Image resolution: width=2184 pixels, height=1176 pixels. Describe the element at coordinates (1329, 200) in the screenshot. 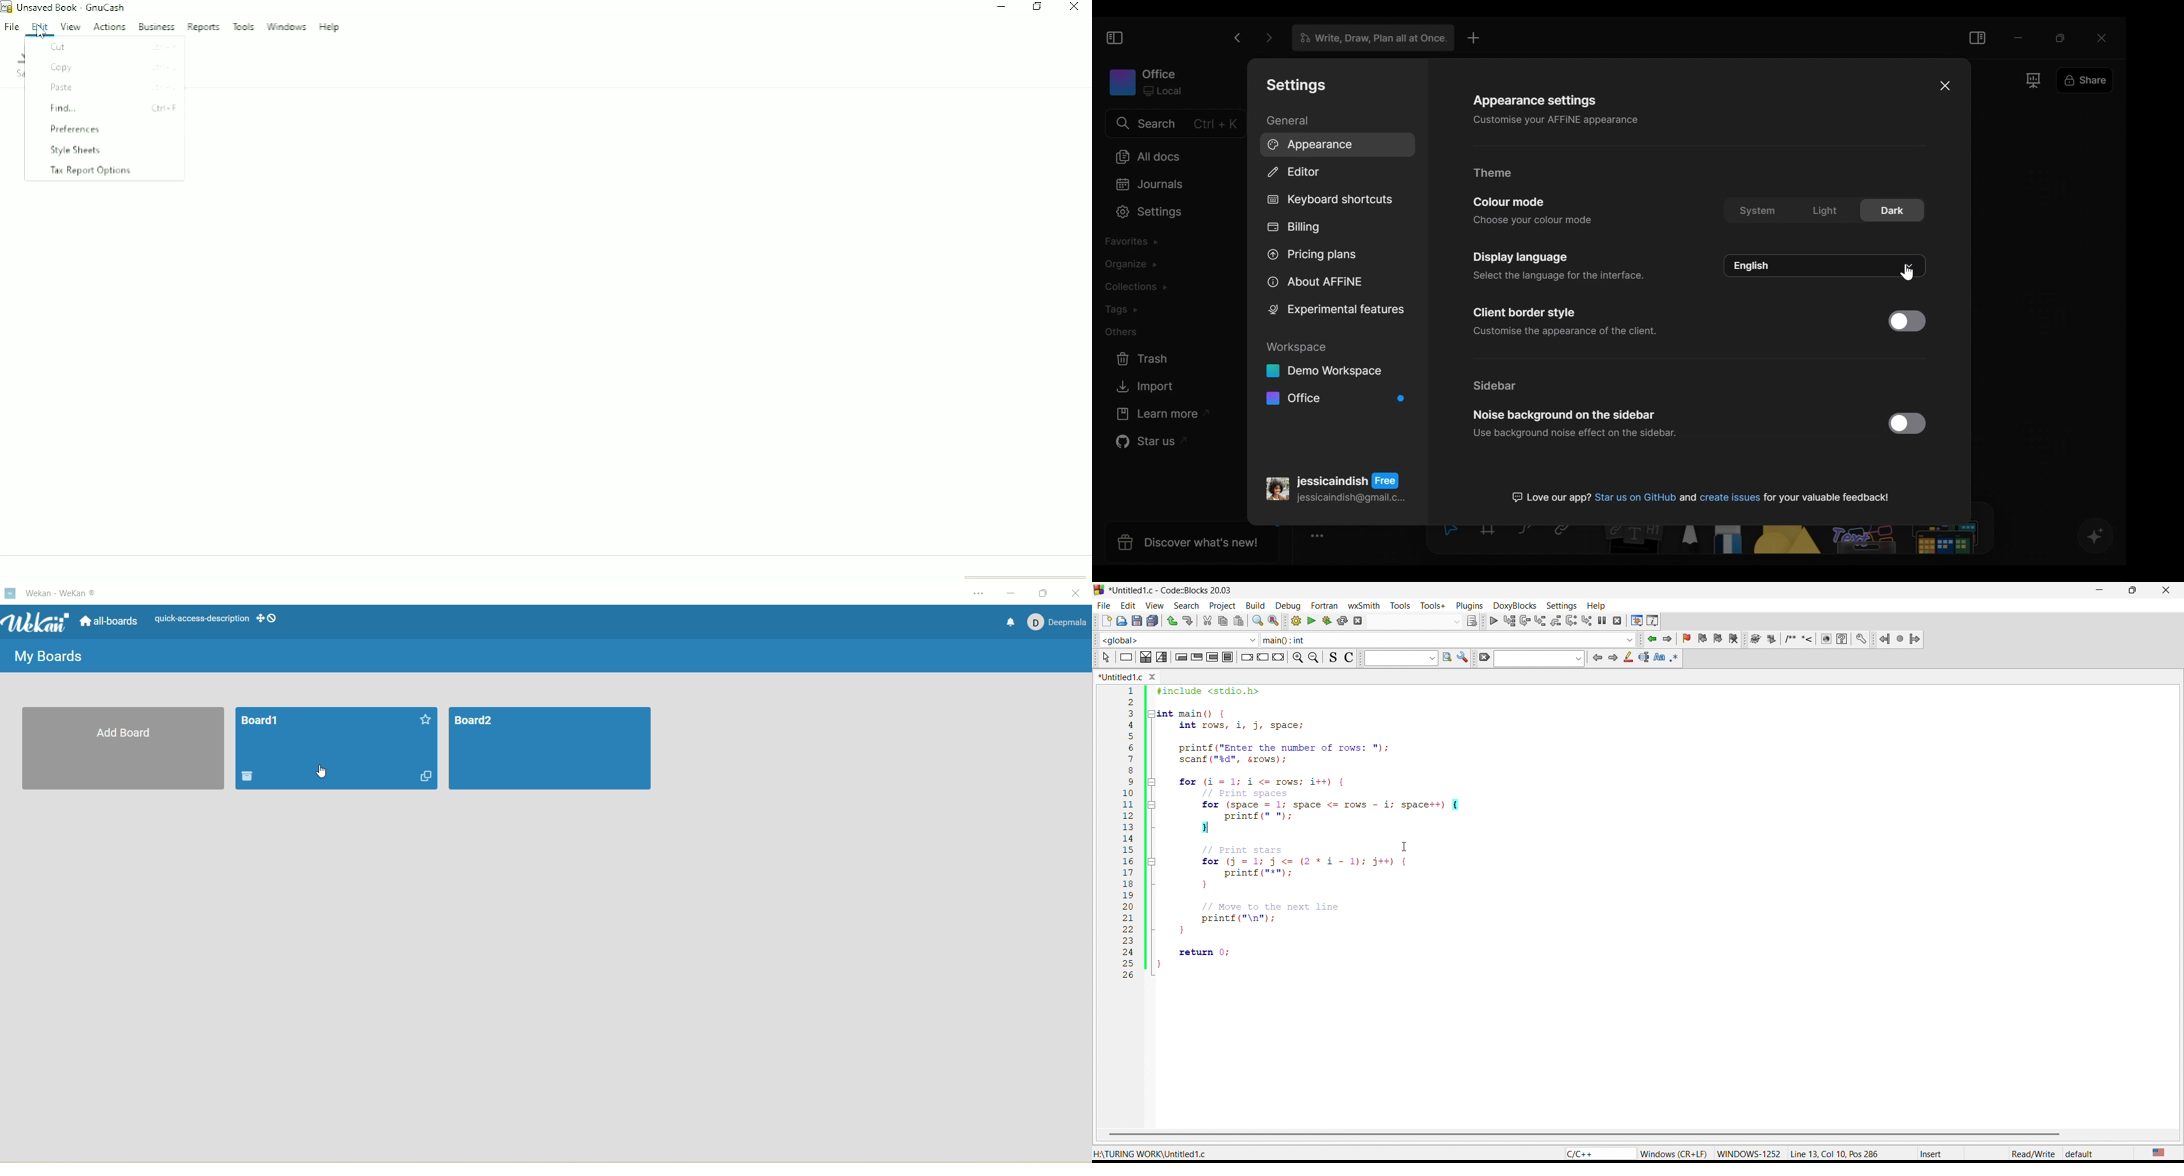

I see `Keyboard shortcuts` at that location.